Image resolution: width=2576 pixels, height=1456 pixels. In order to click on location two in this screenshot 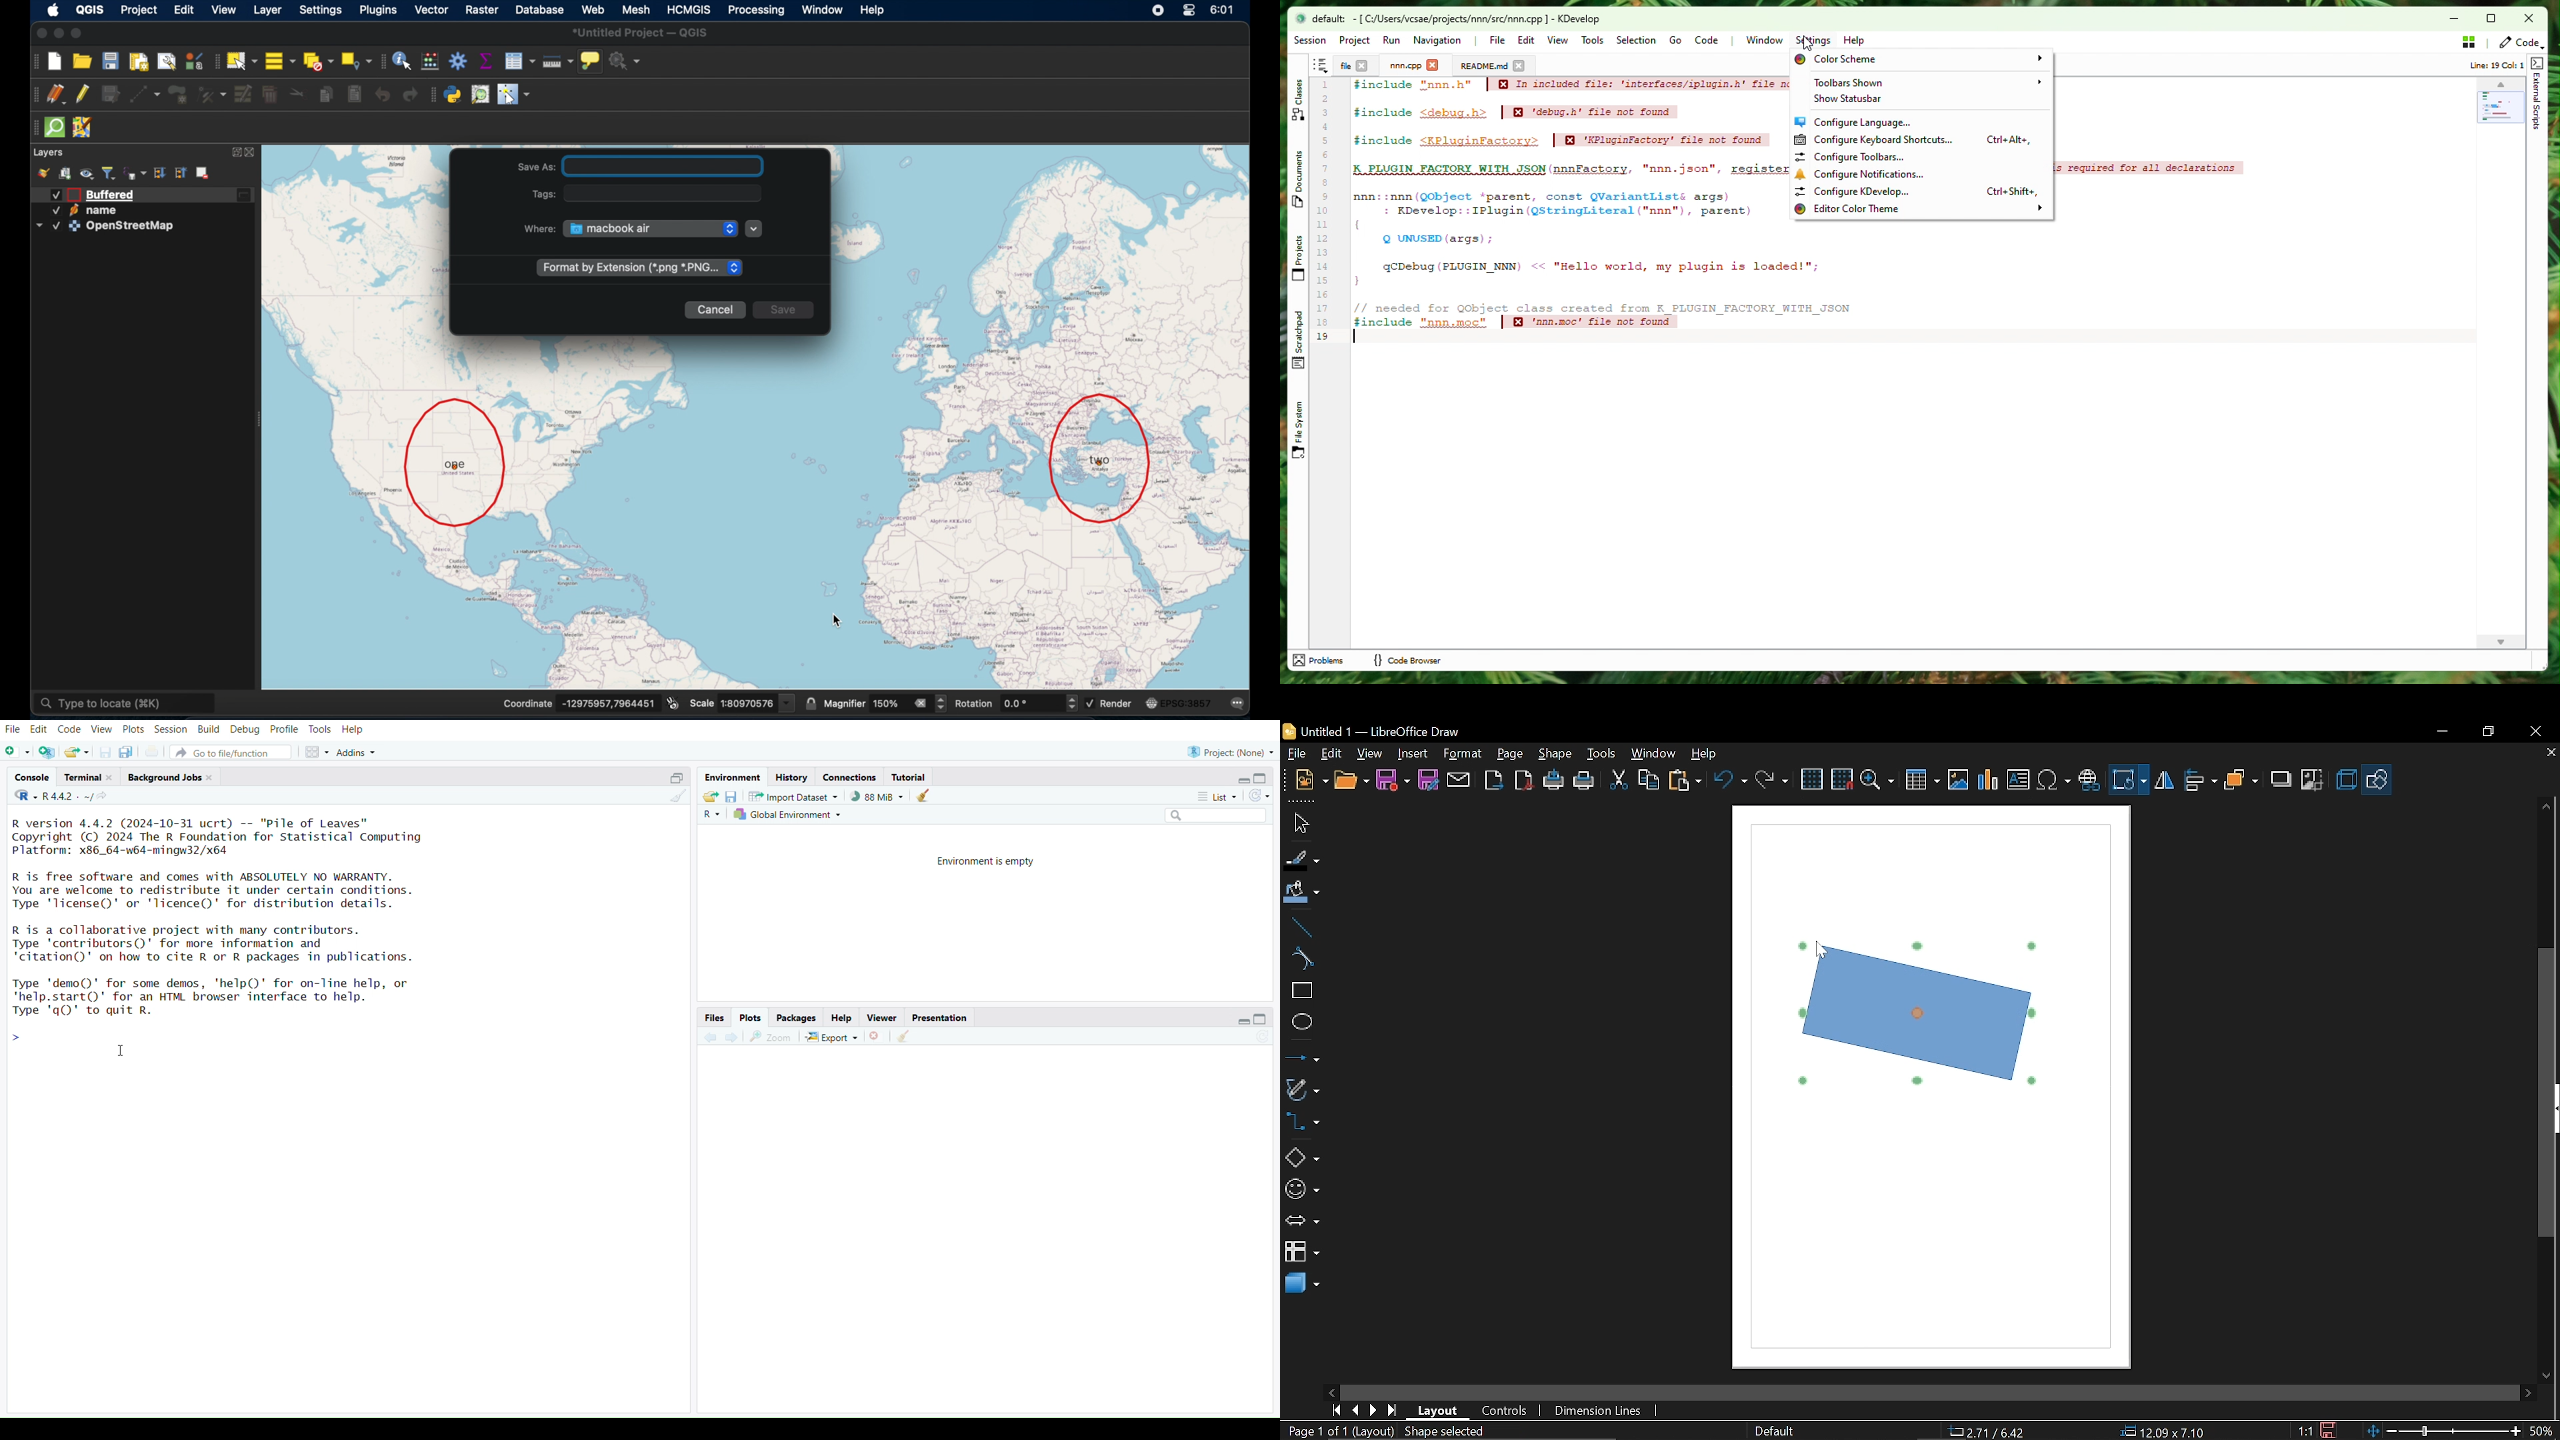, I will do `click(1102, 457)`.